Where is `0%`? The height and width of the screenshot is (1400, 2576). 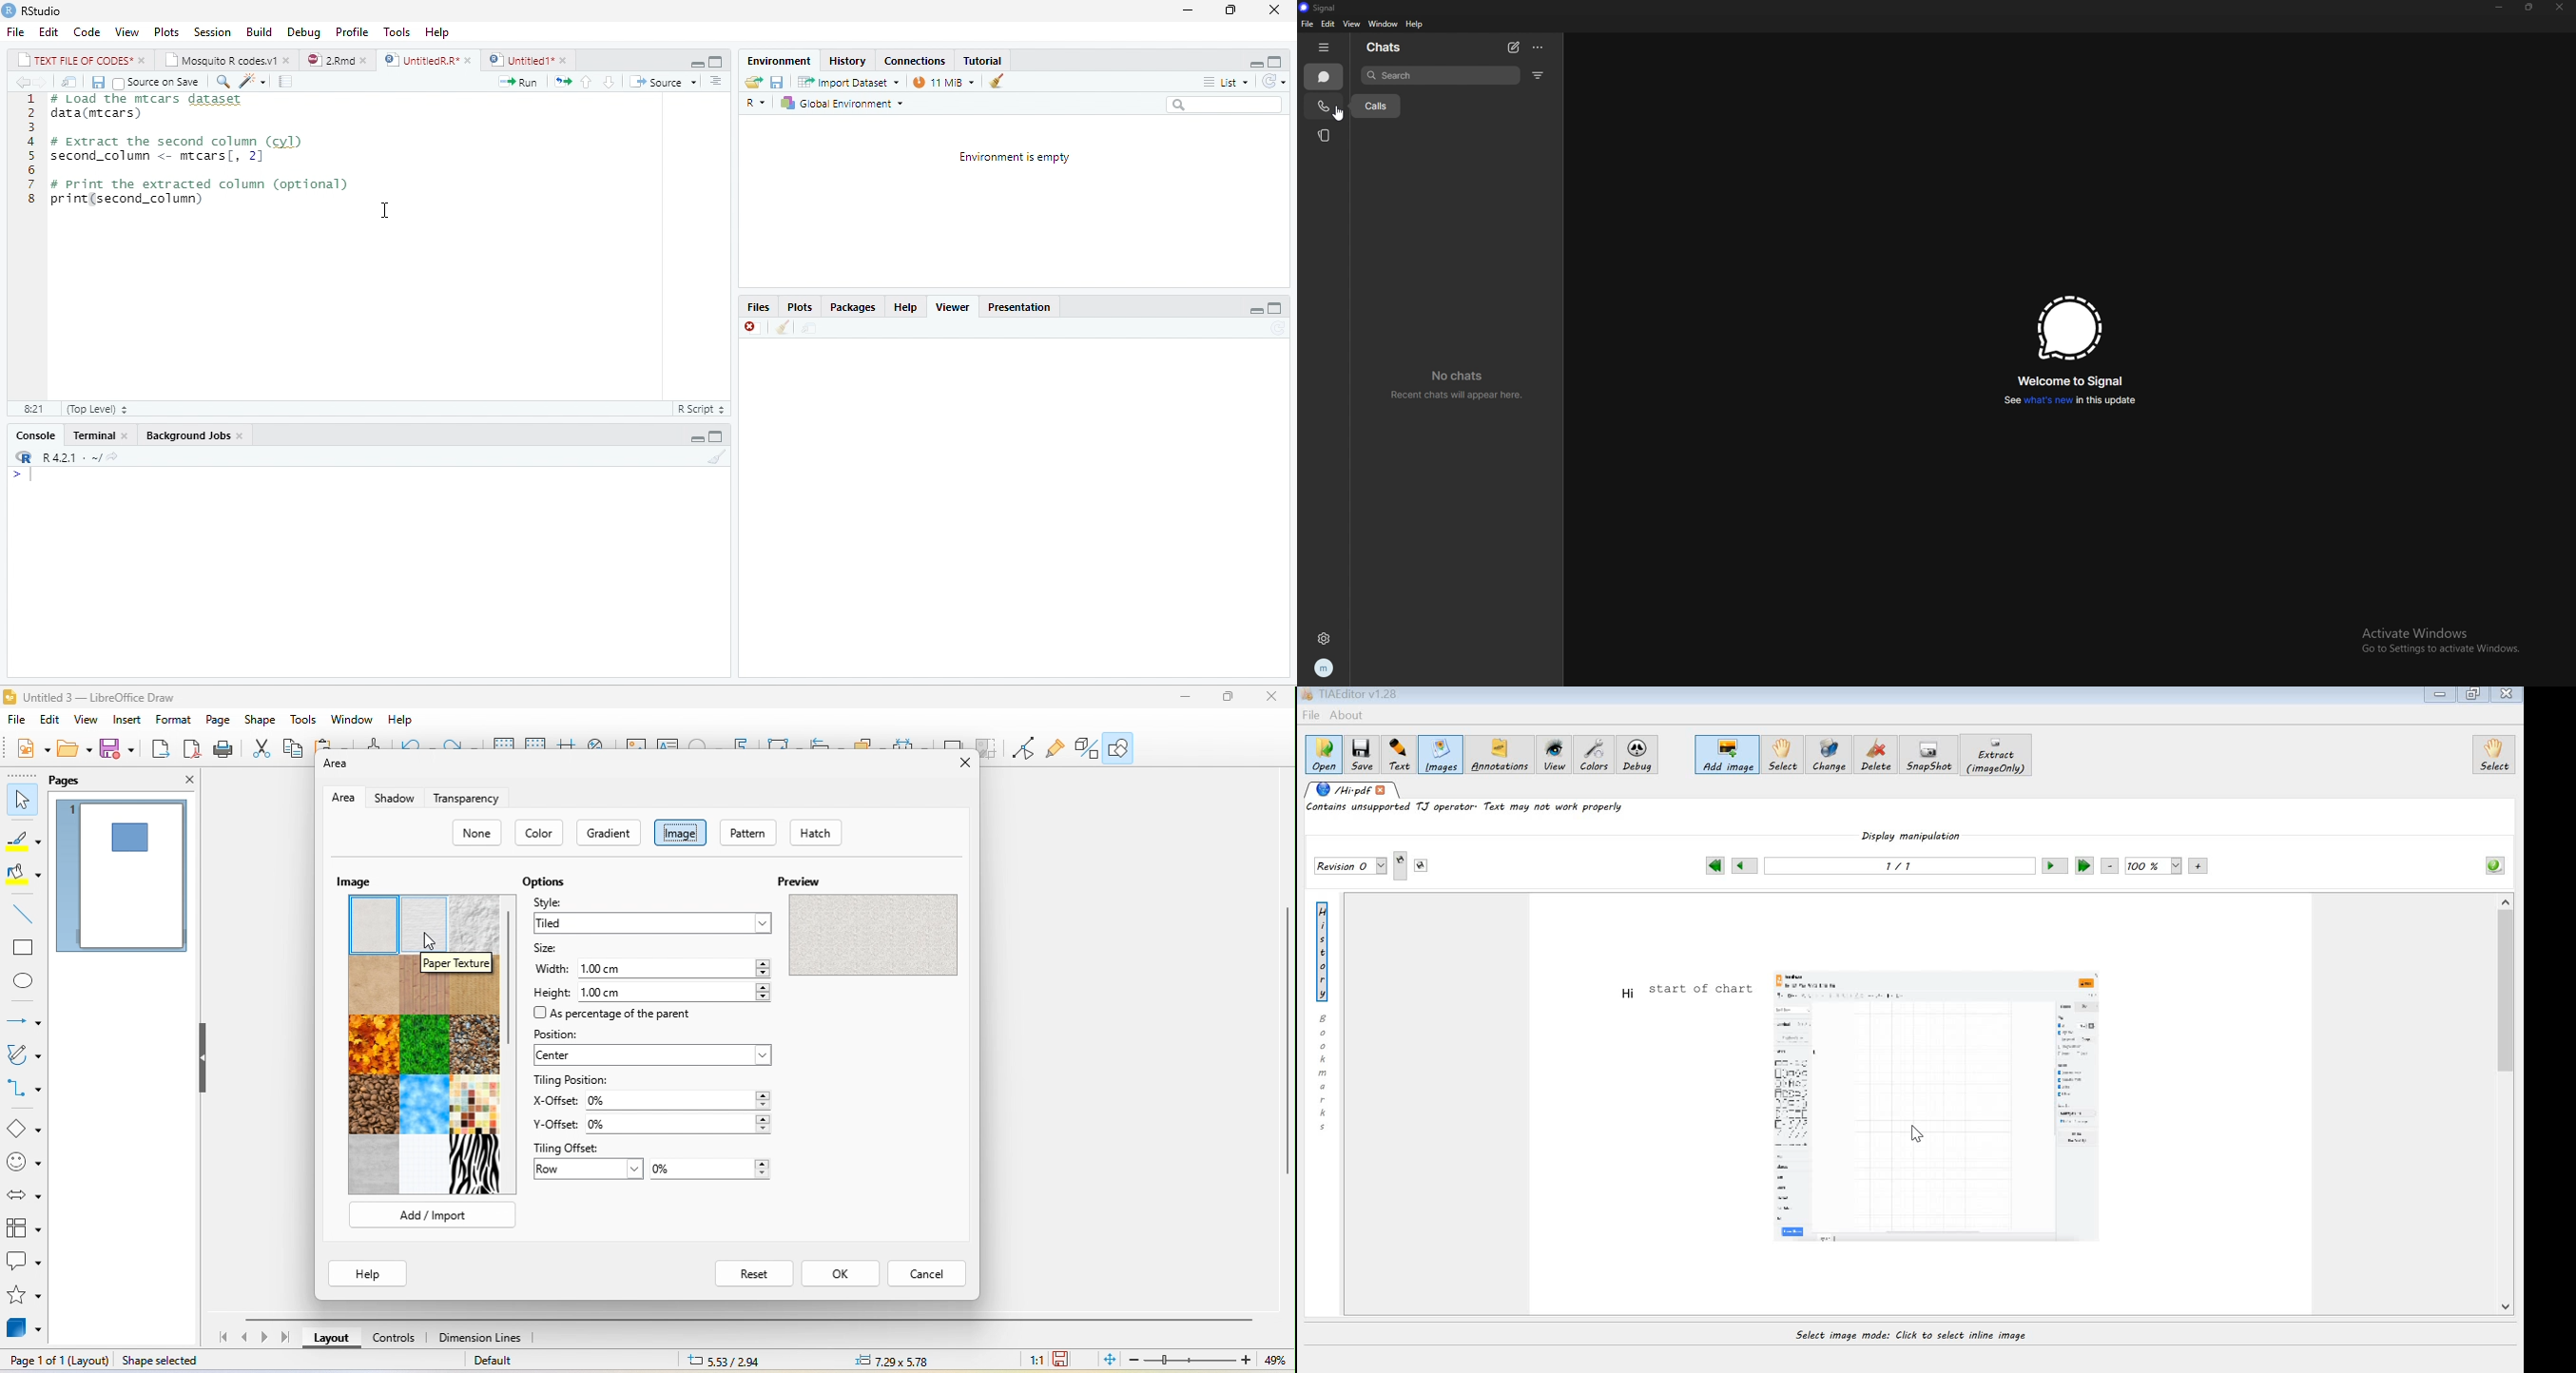
0% is located at coordinates (711, 1168).